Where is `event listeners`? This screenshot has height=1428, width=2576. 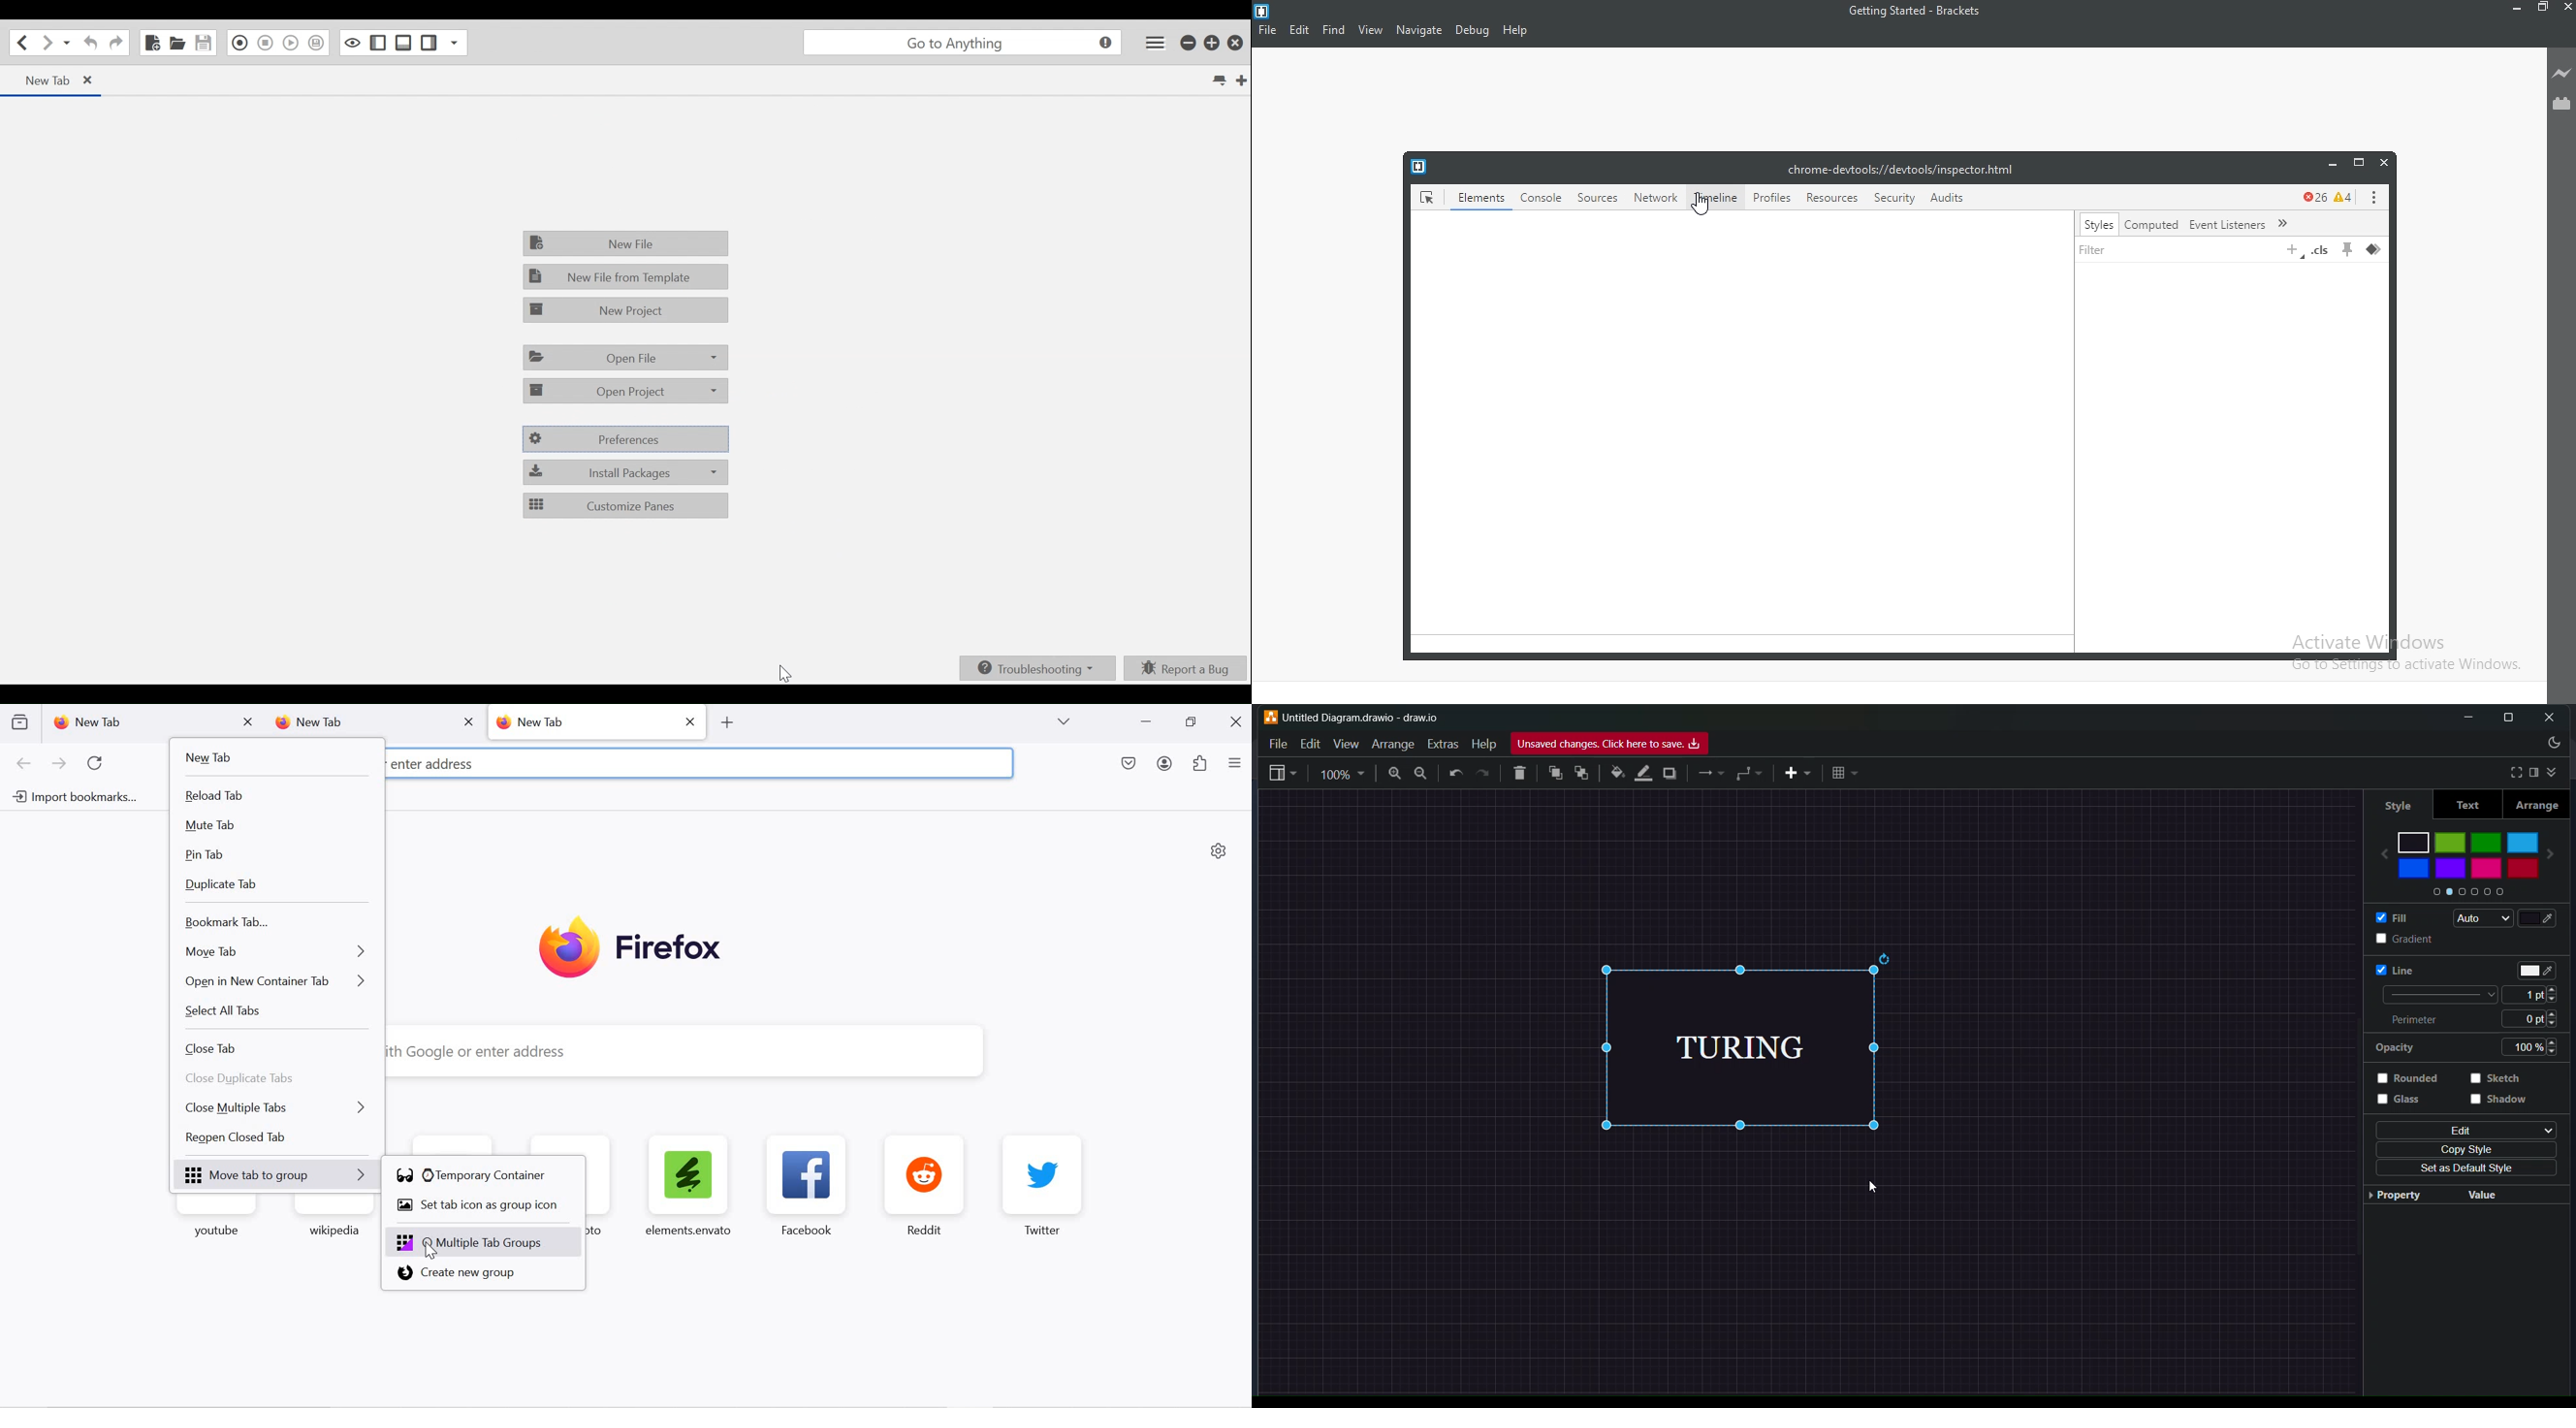 event listeners is located at coordinates (2238, 225).